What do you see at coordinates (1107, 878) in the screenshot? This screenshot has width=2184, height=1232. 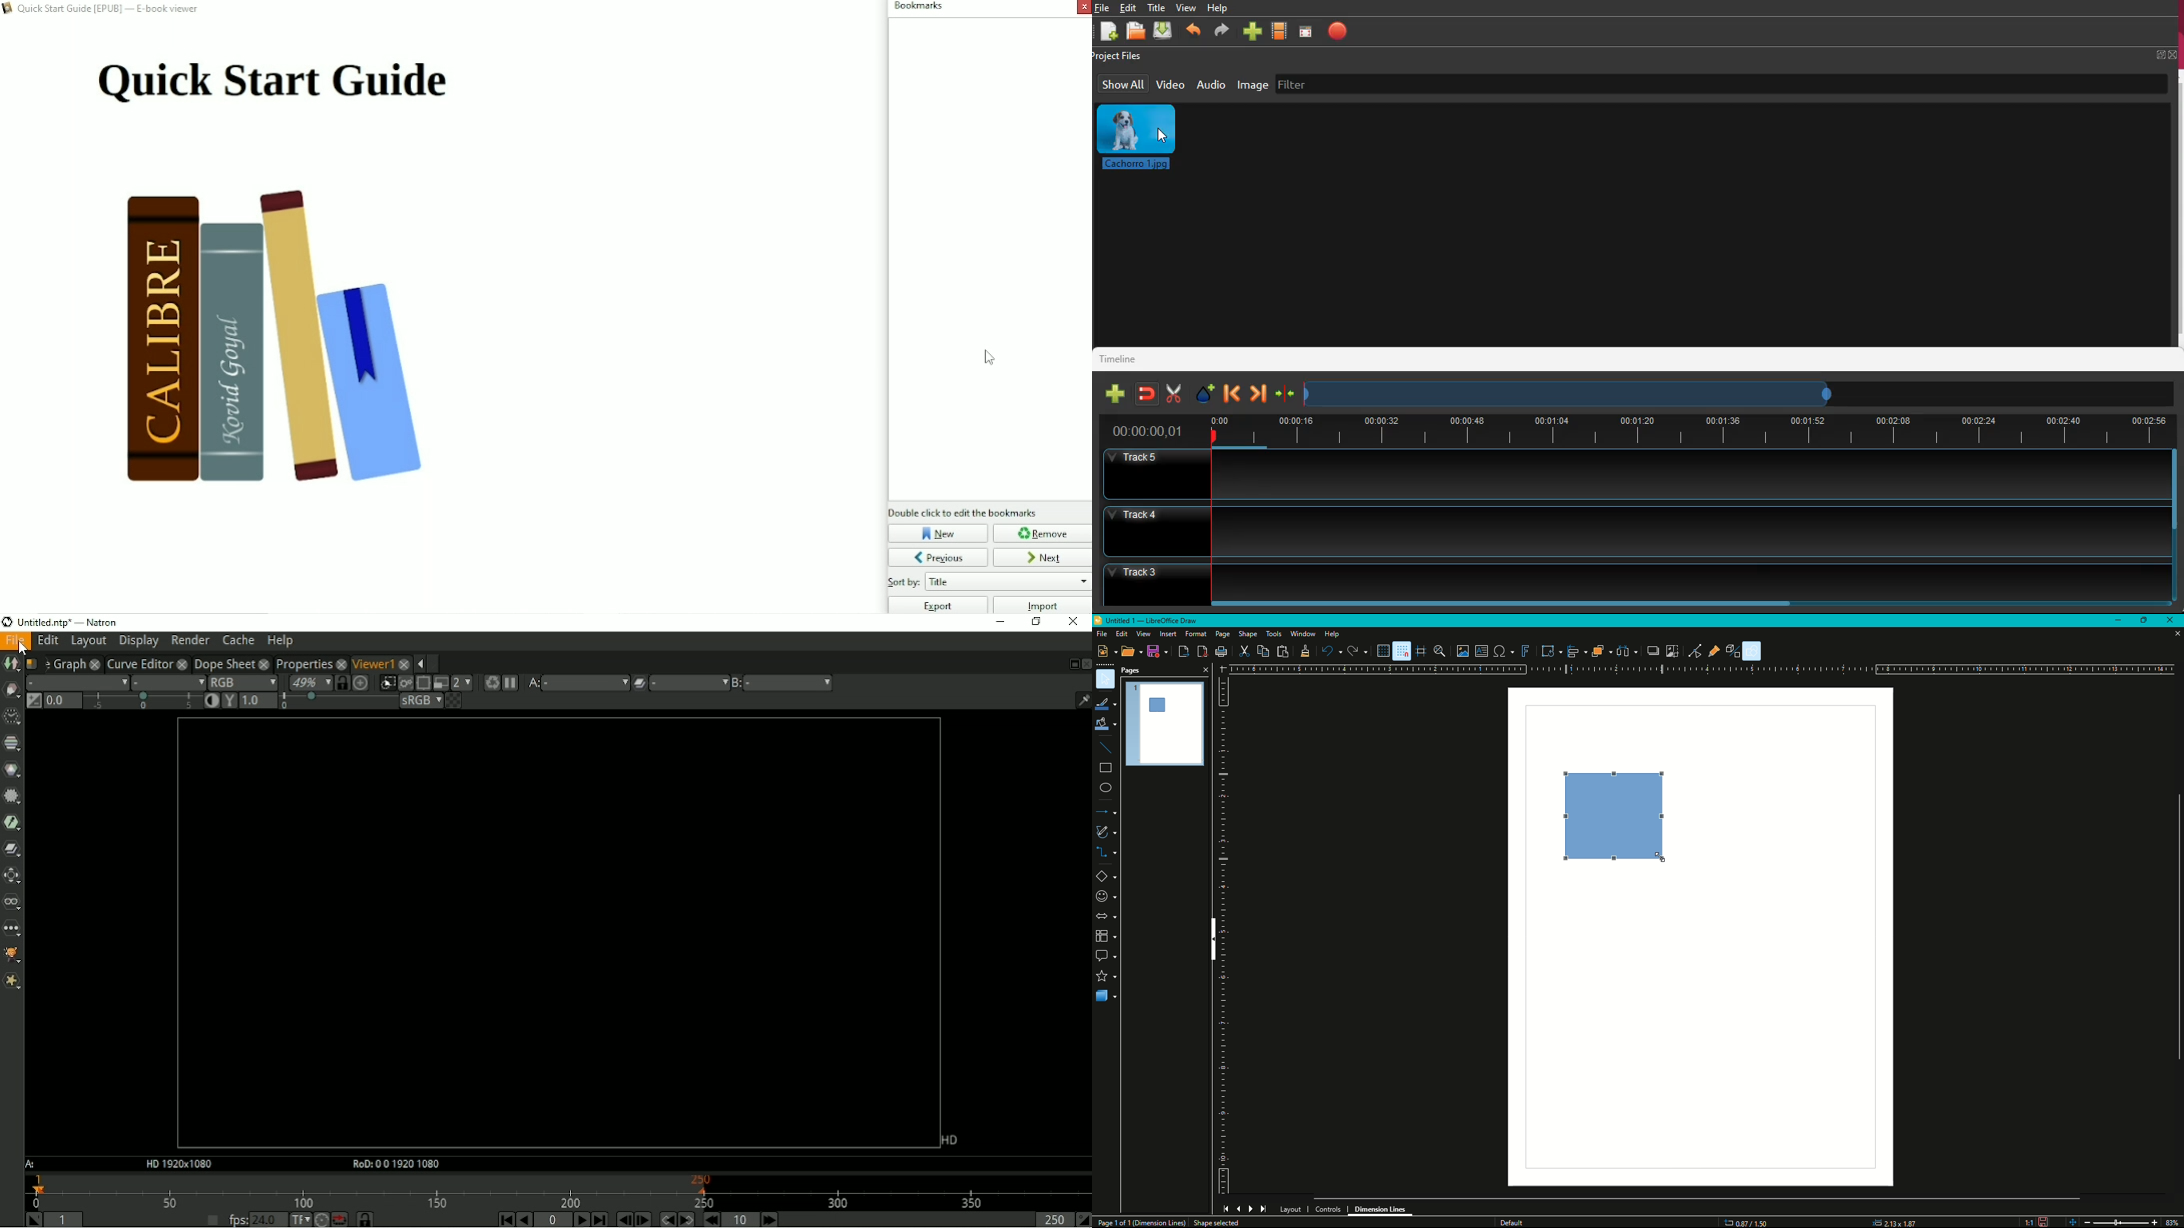 I see `Insert Shapes` at bounding box center [1107, 878].